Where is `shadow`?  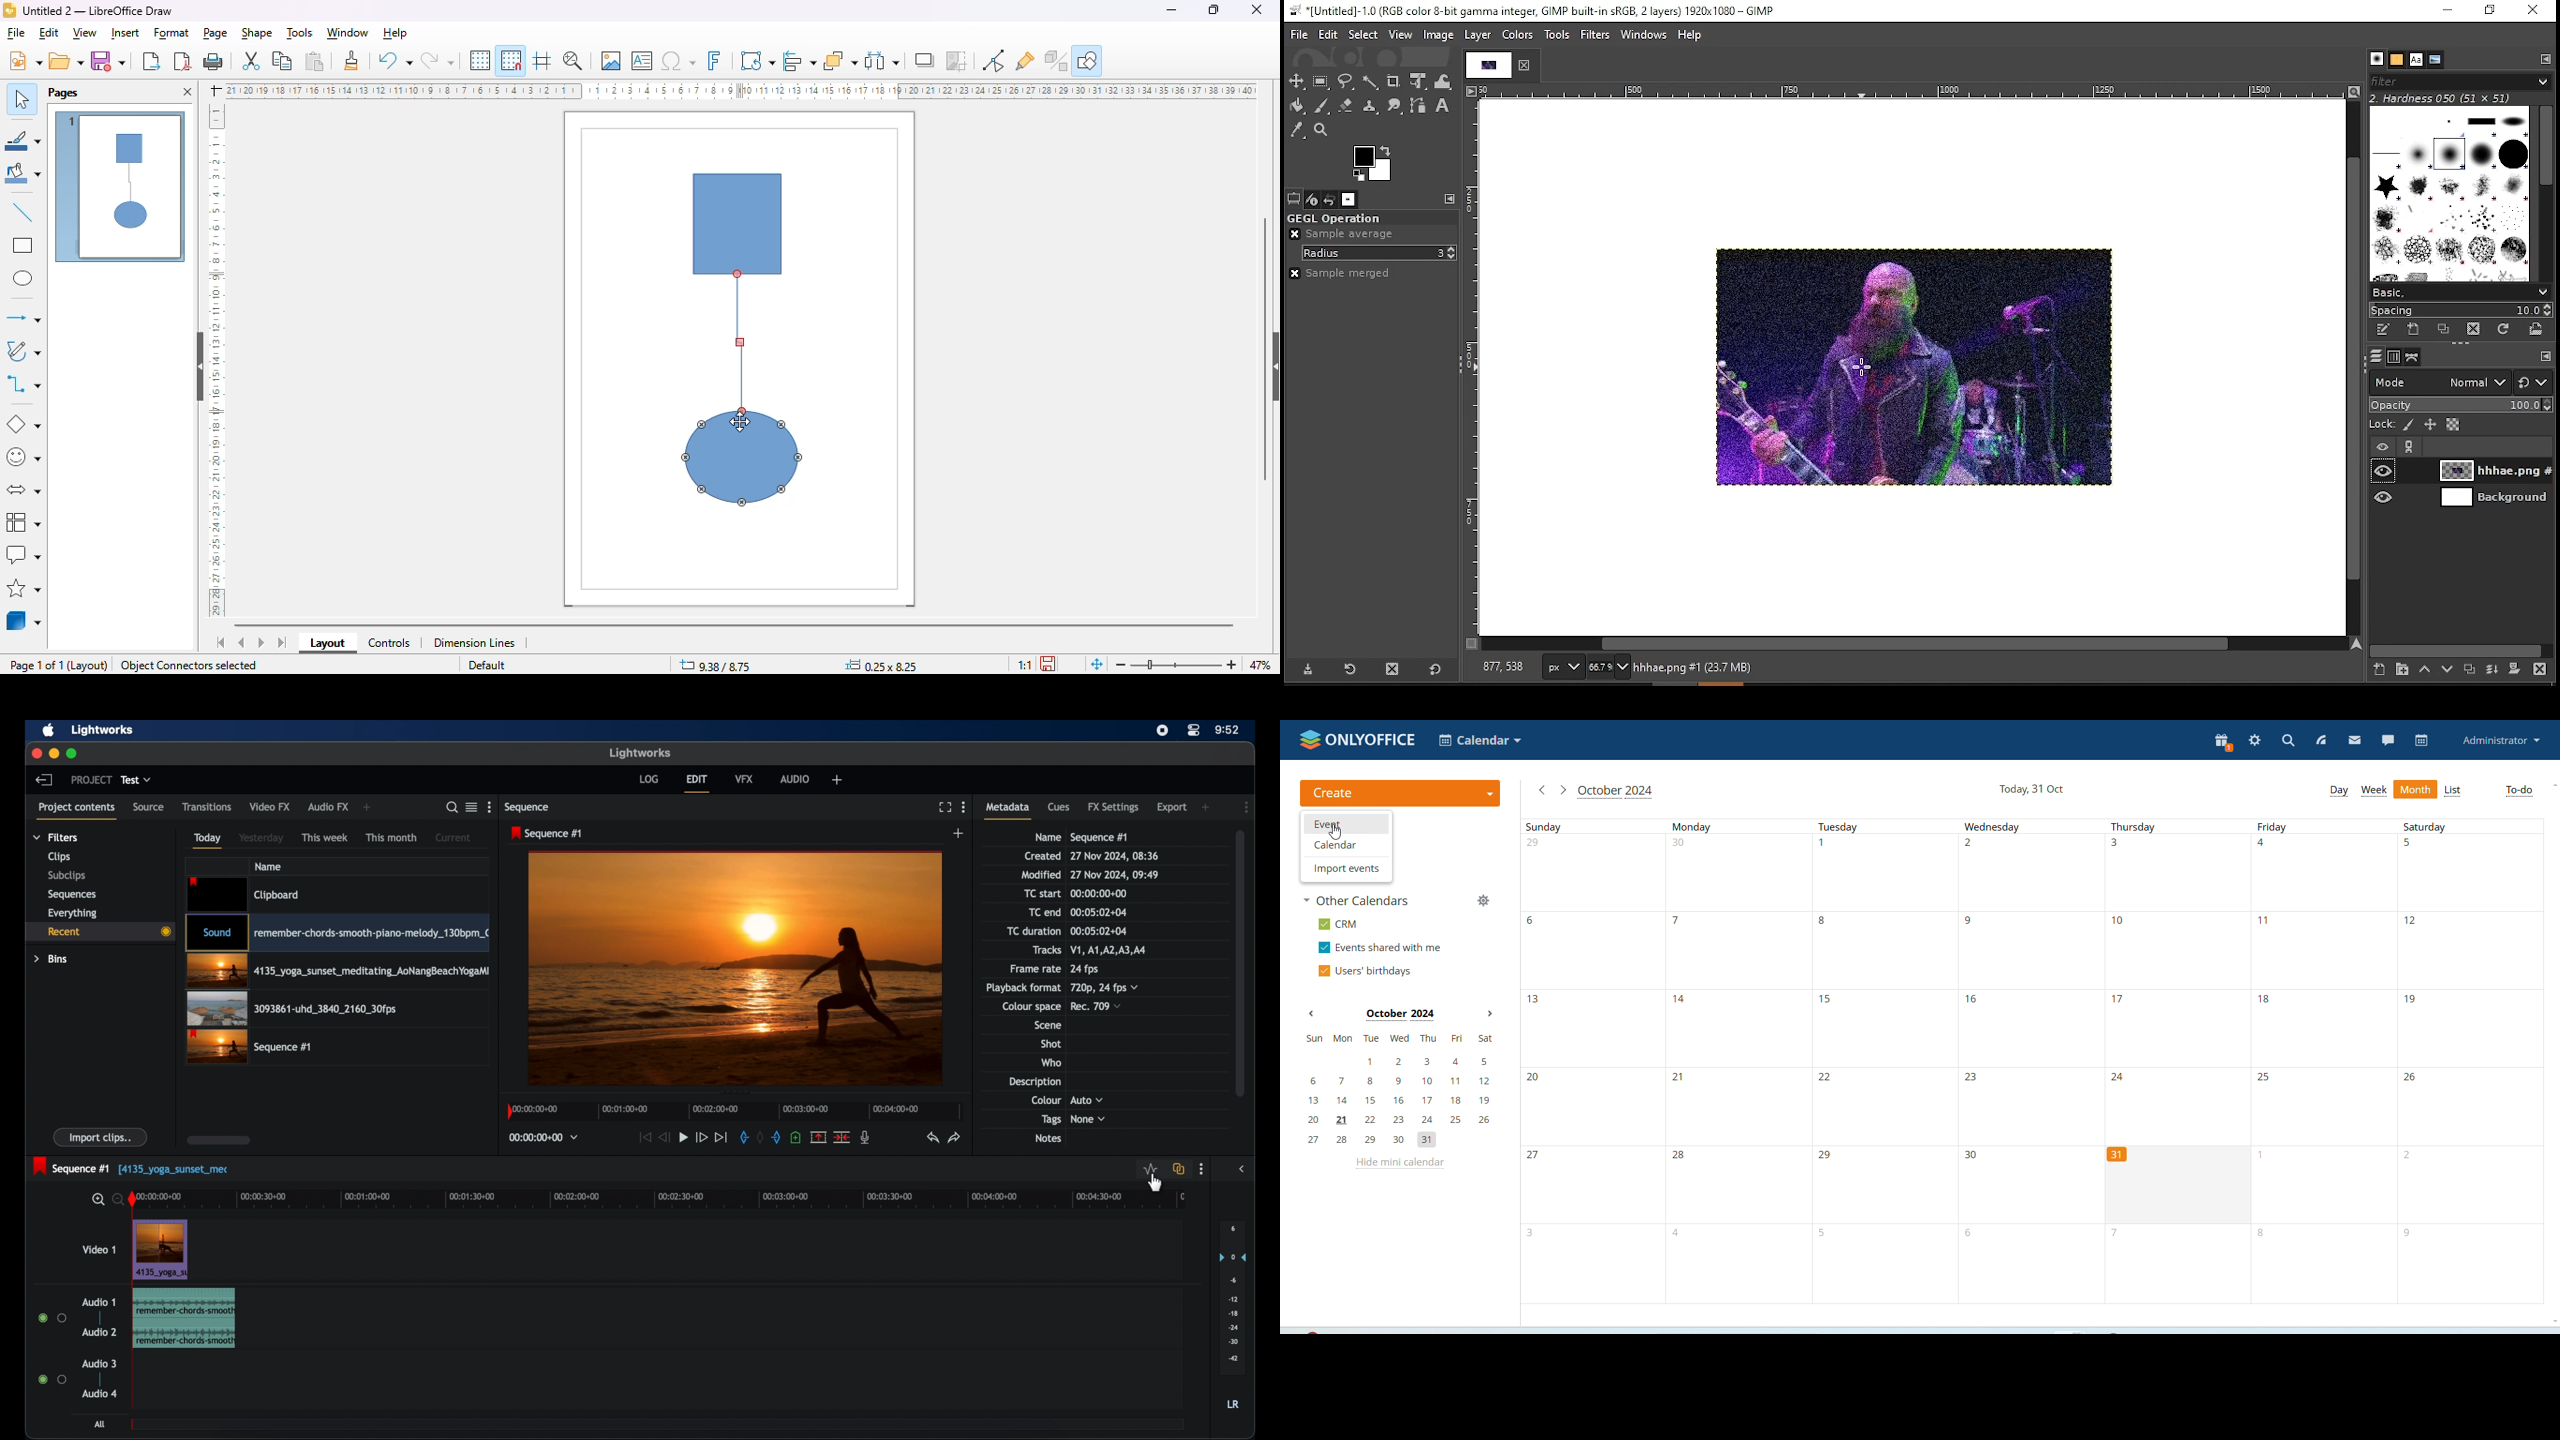 shadow is located at coordinates (926, 61).